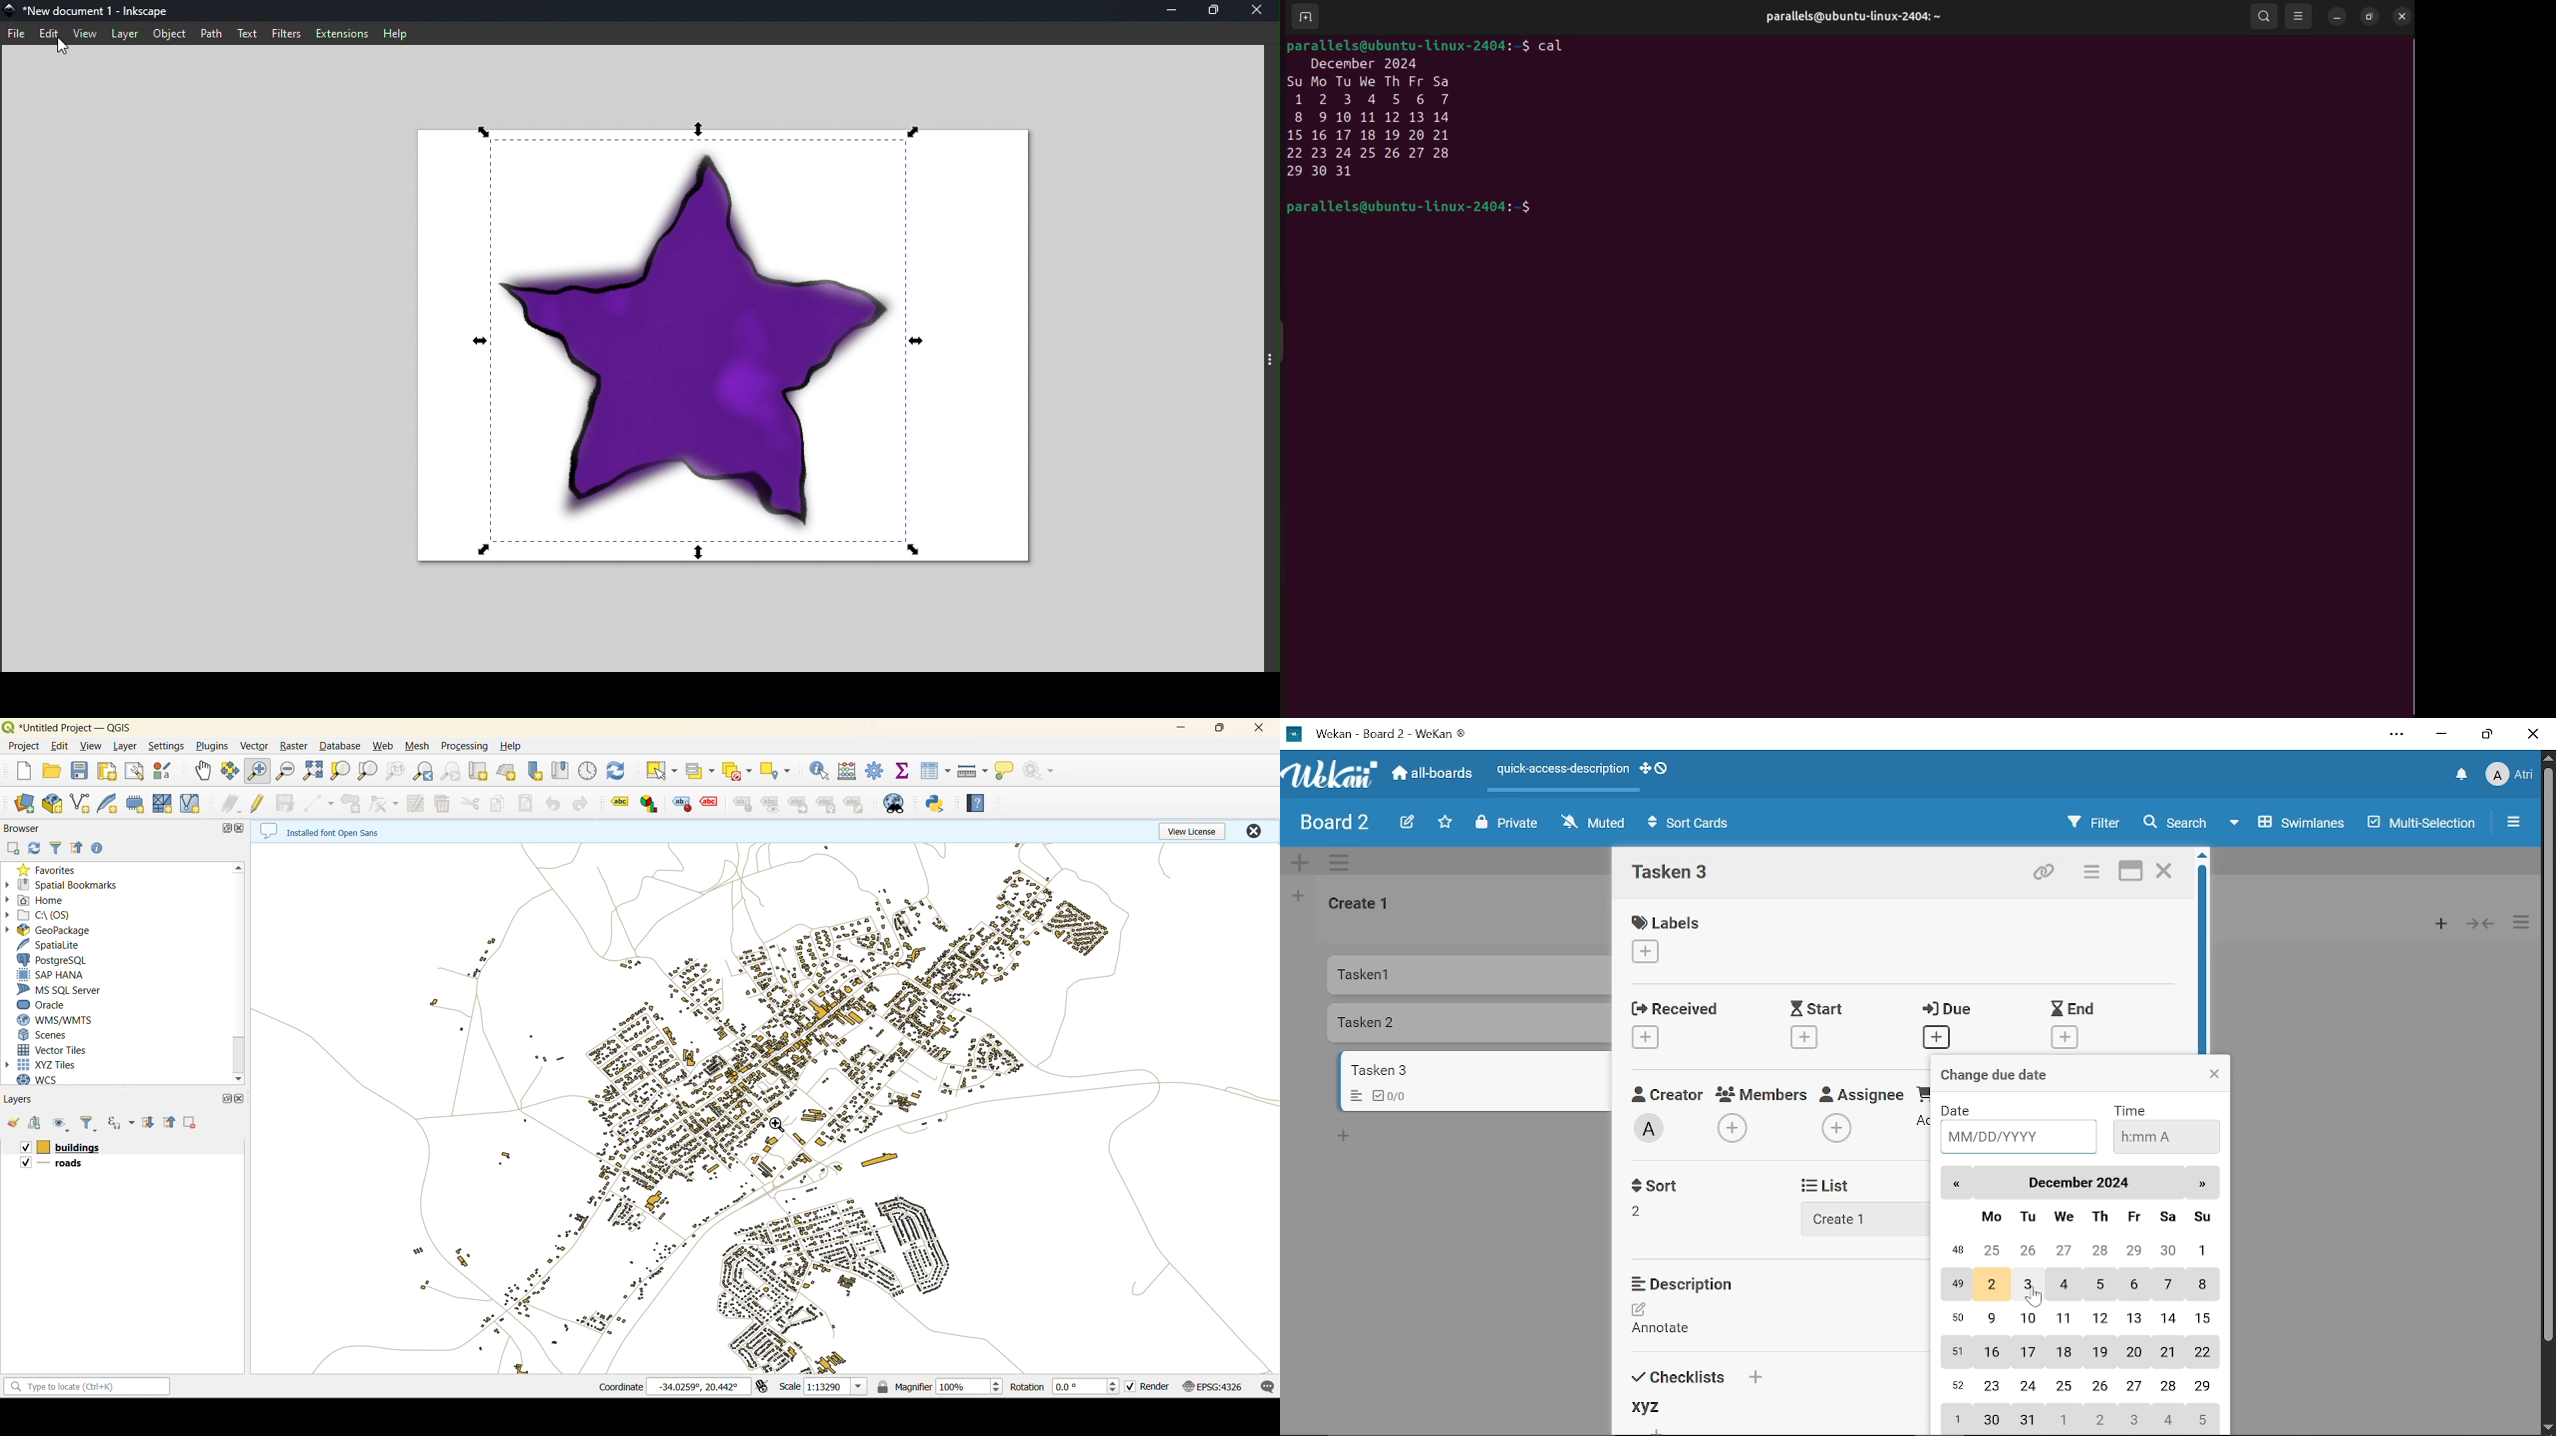 The width and height of the screenshot is (2576, 1456). Describe the element at coordinates (55, 848) in the screenshot. I see `filter` at that location.